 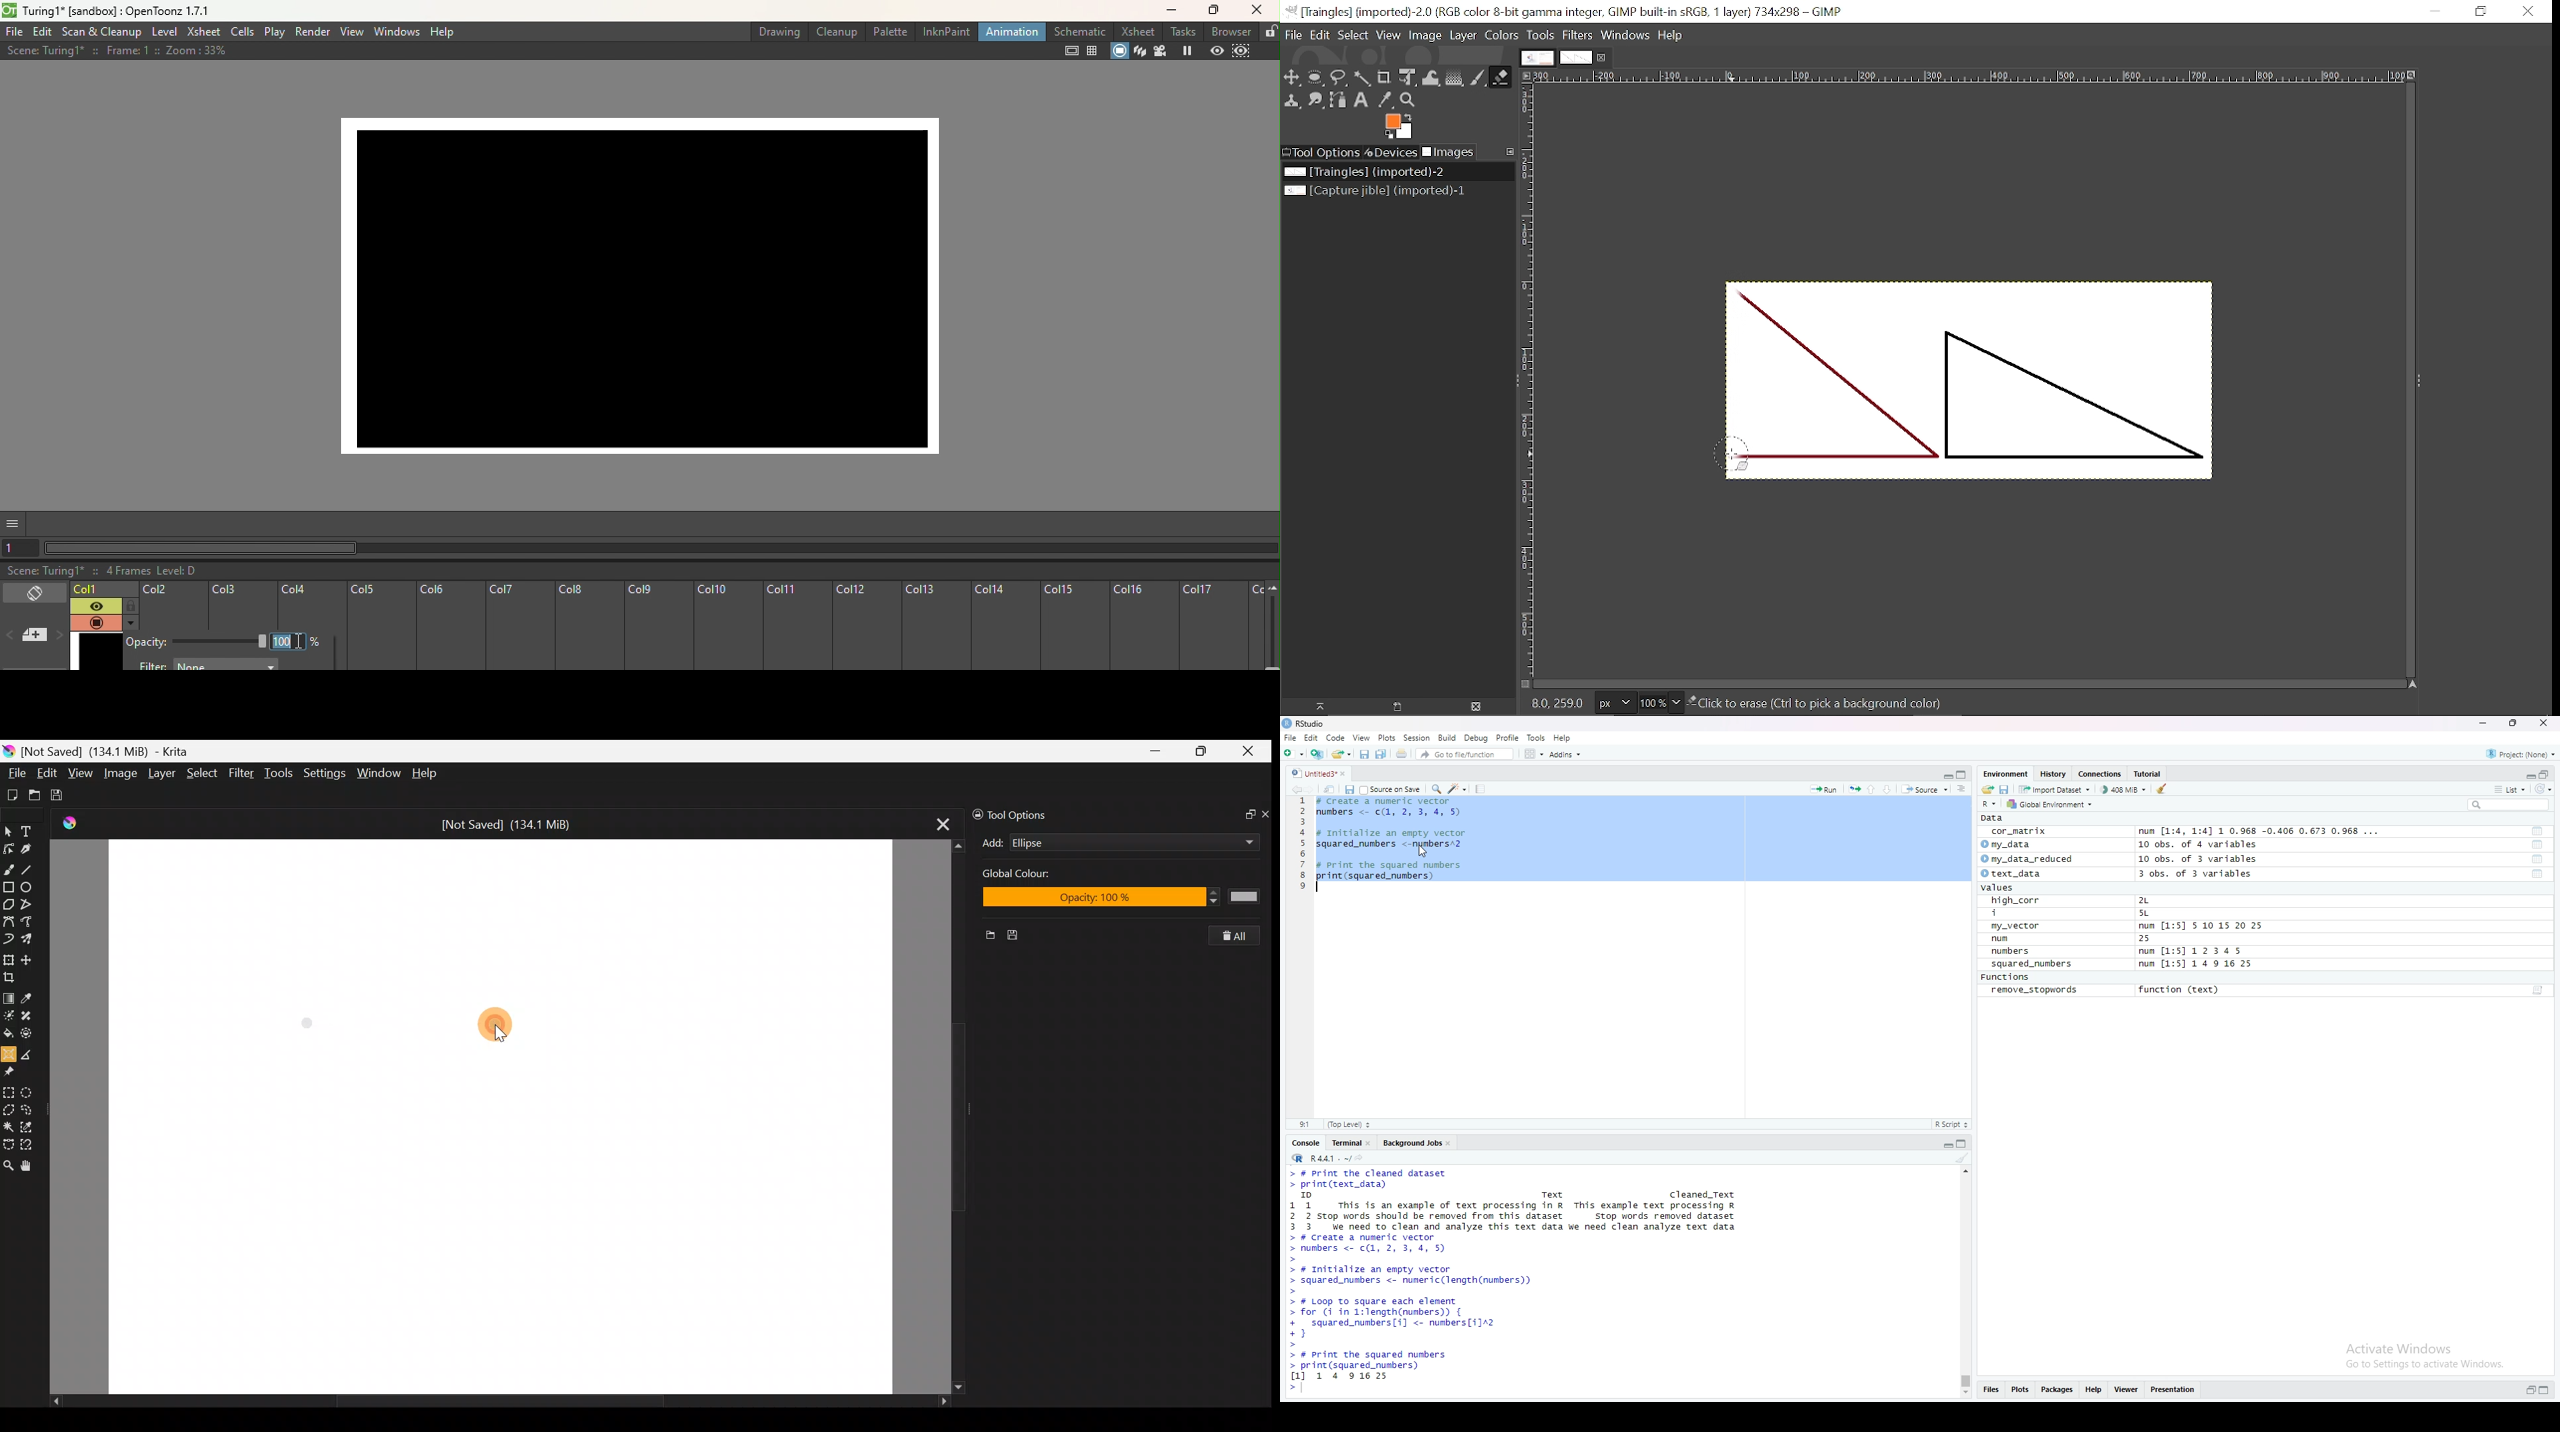 I want to click on Global Environment, so click(x=2051, y=804).